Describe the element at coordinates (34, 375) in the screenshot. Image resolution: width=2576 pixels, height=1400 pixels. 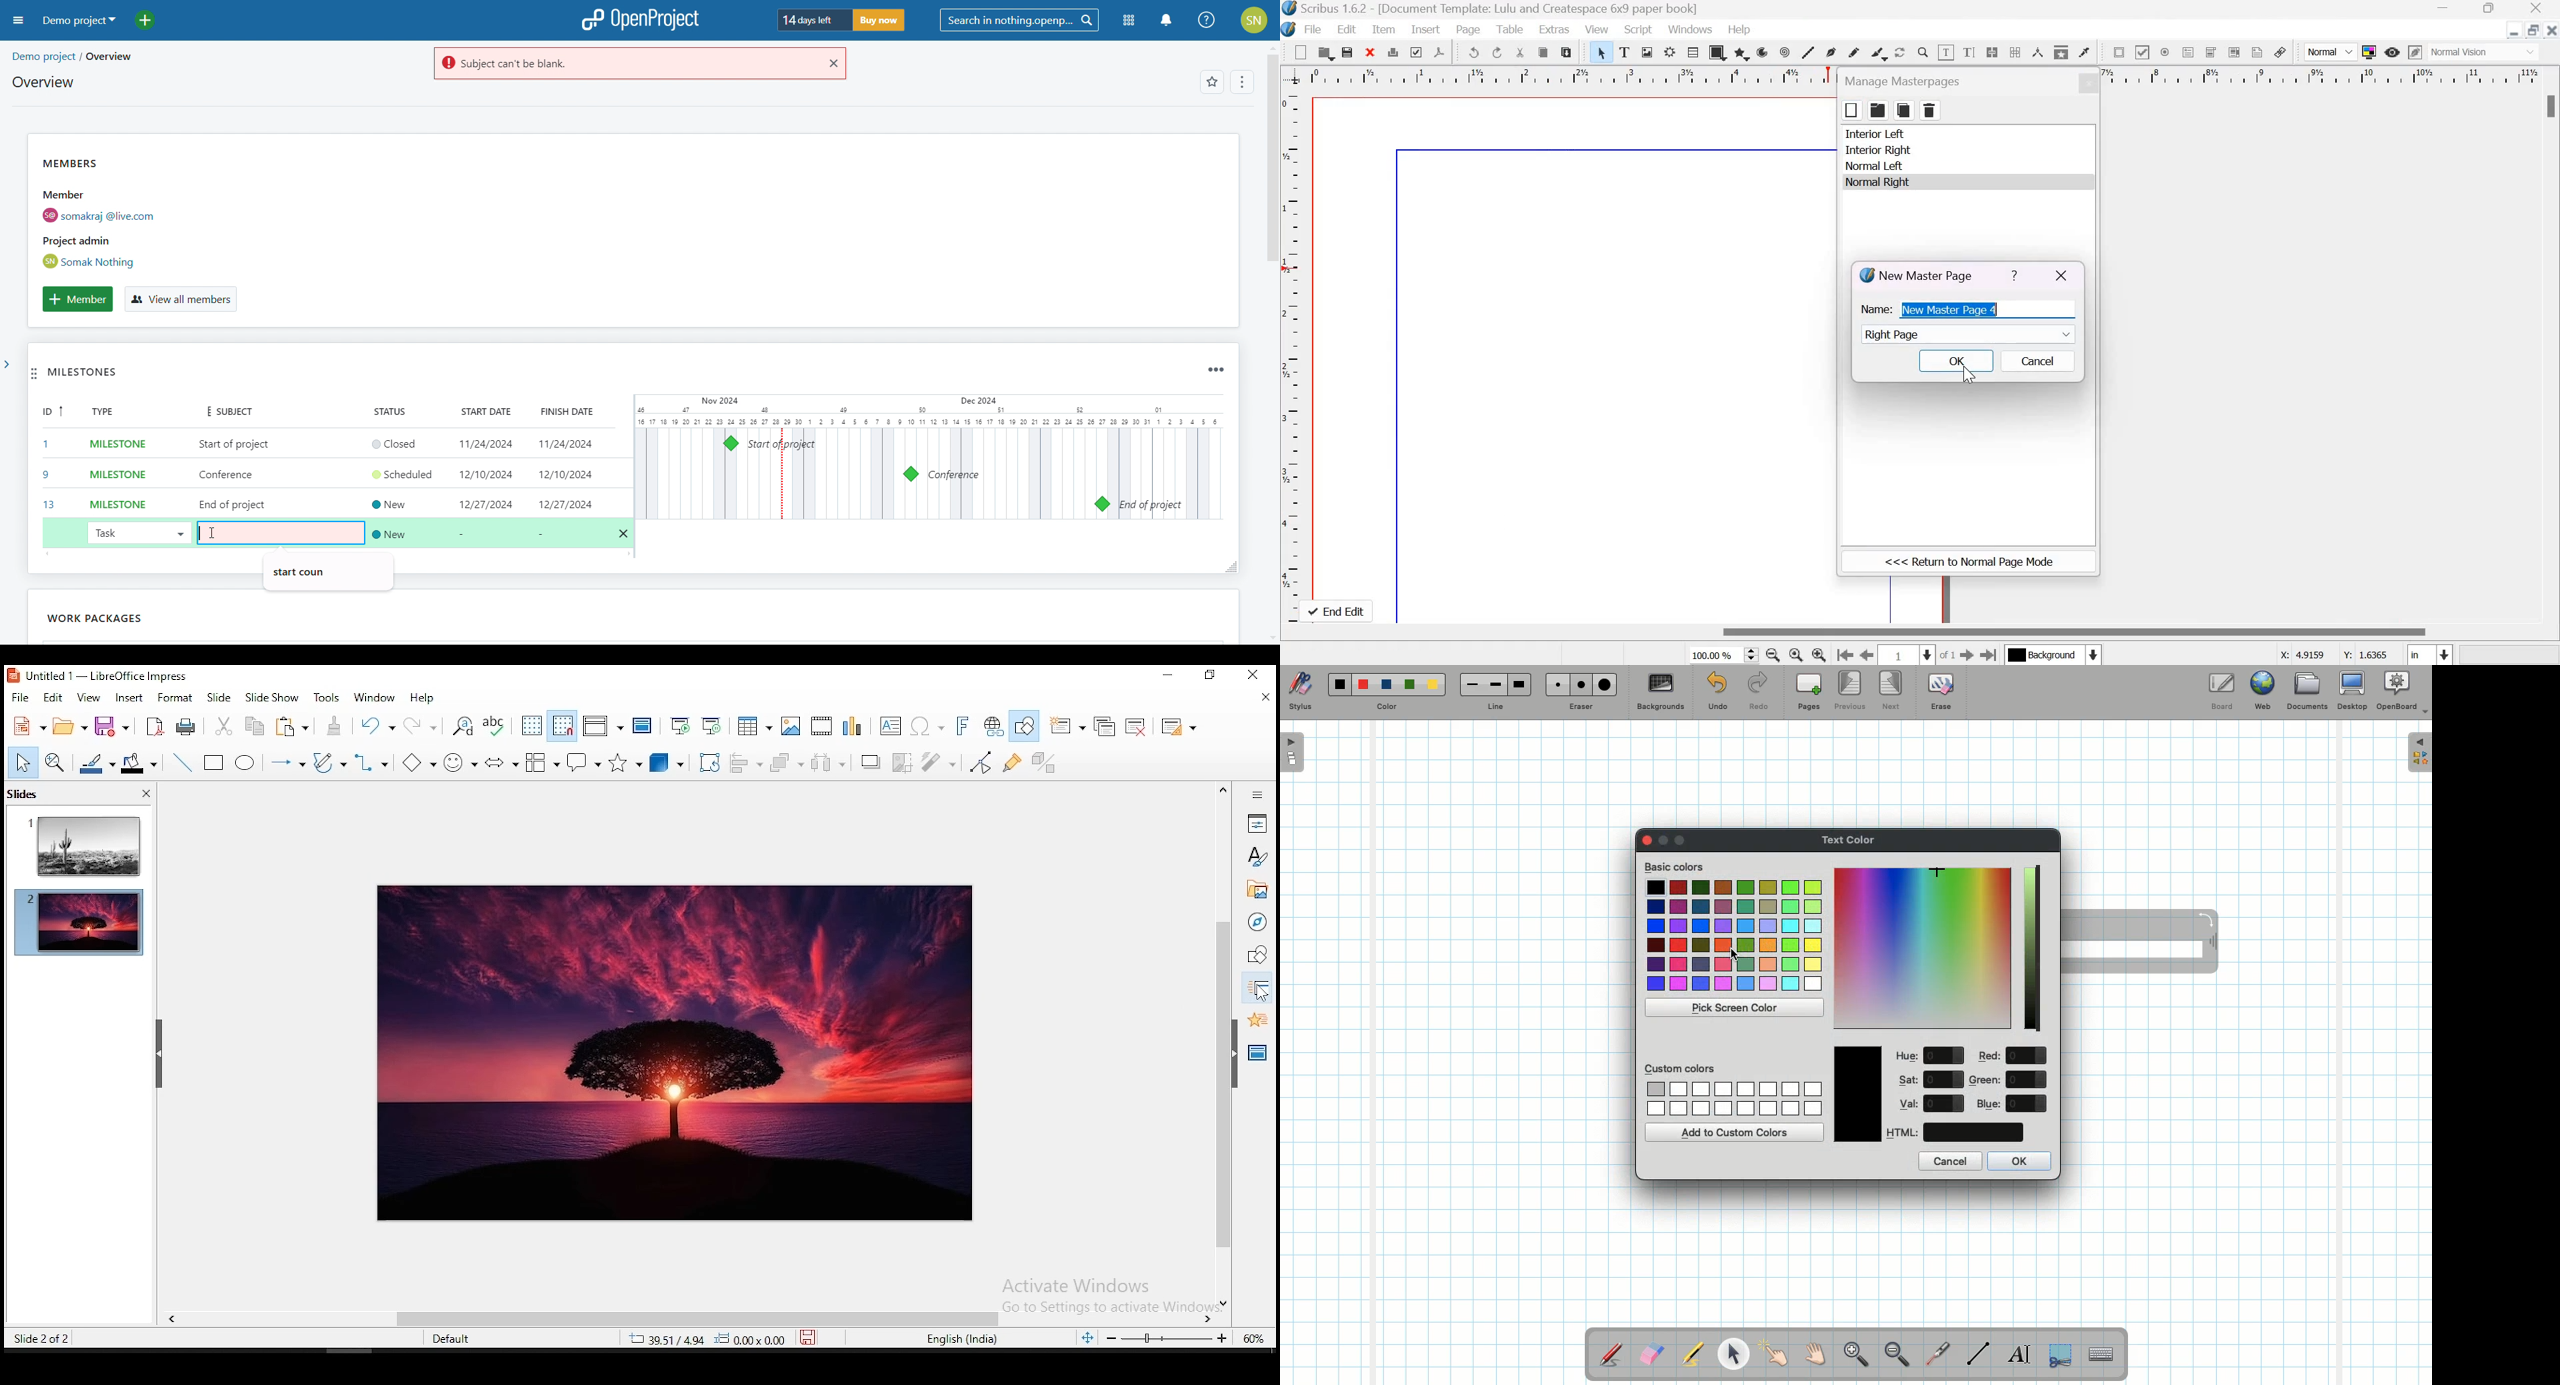
I see `move widget` at that location.